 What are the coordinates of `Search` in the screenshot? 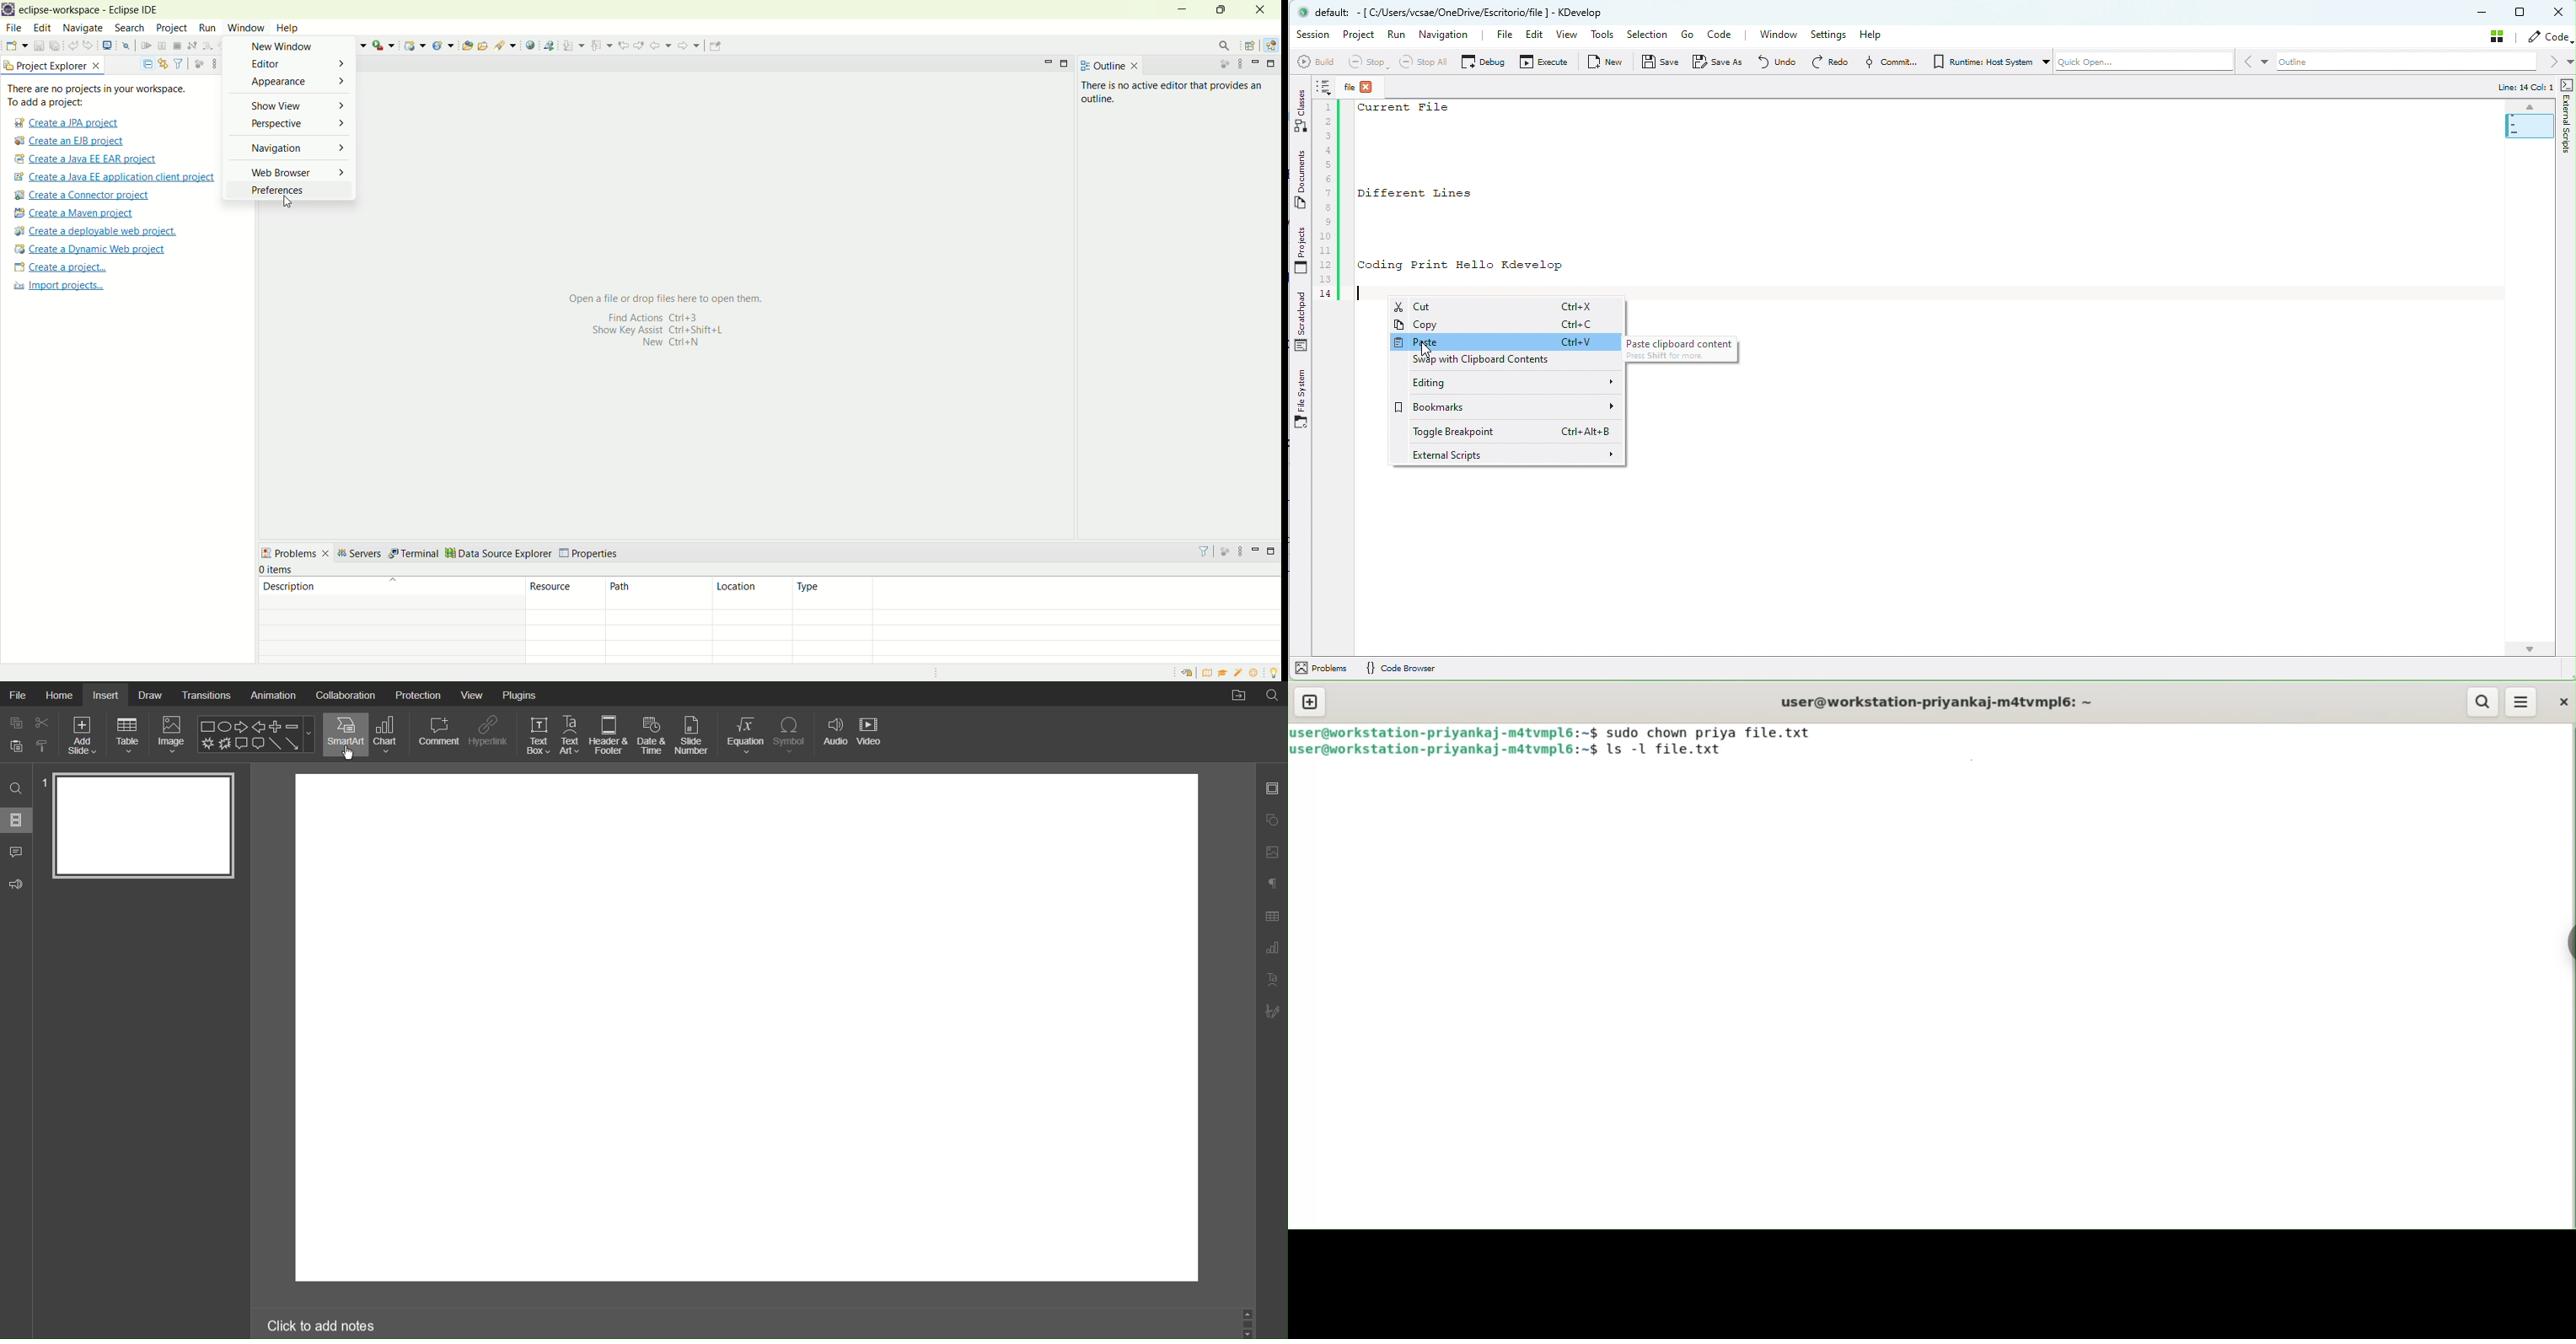 It's located at (1272, 694).